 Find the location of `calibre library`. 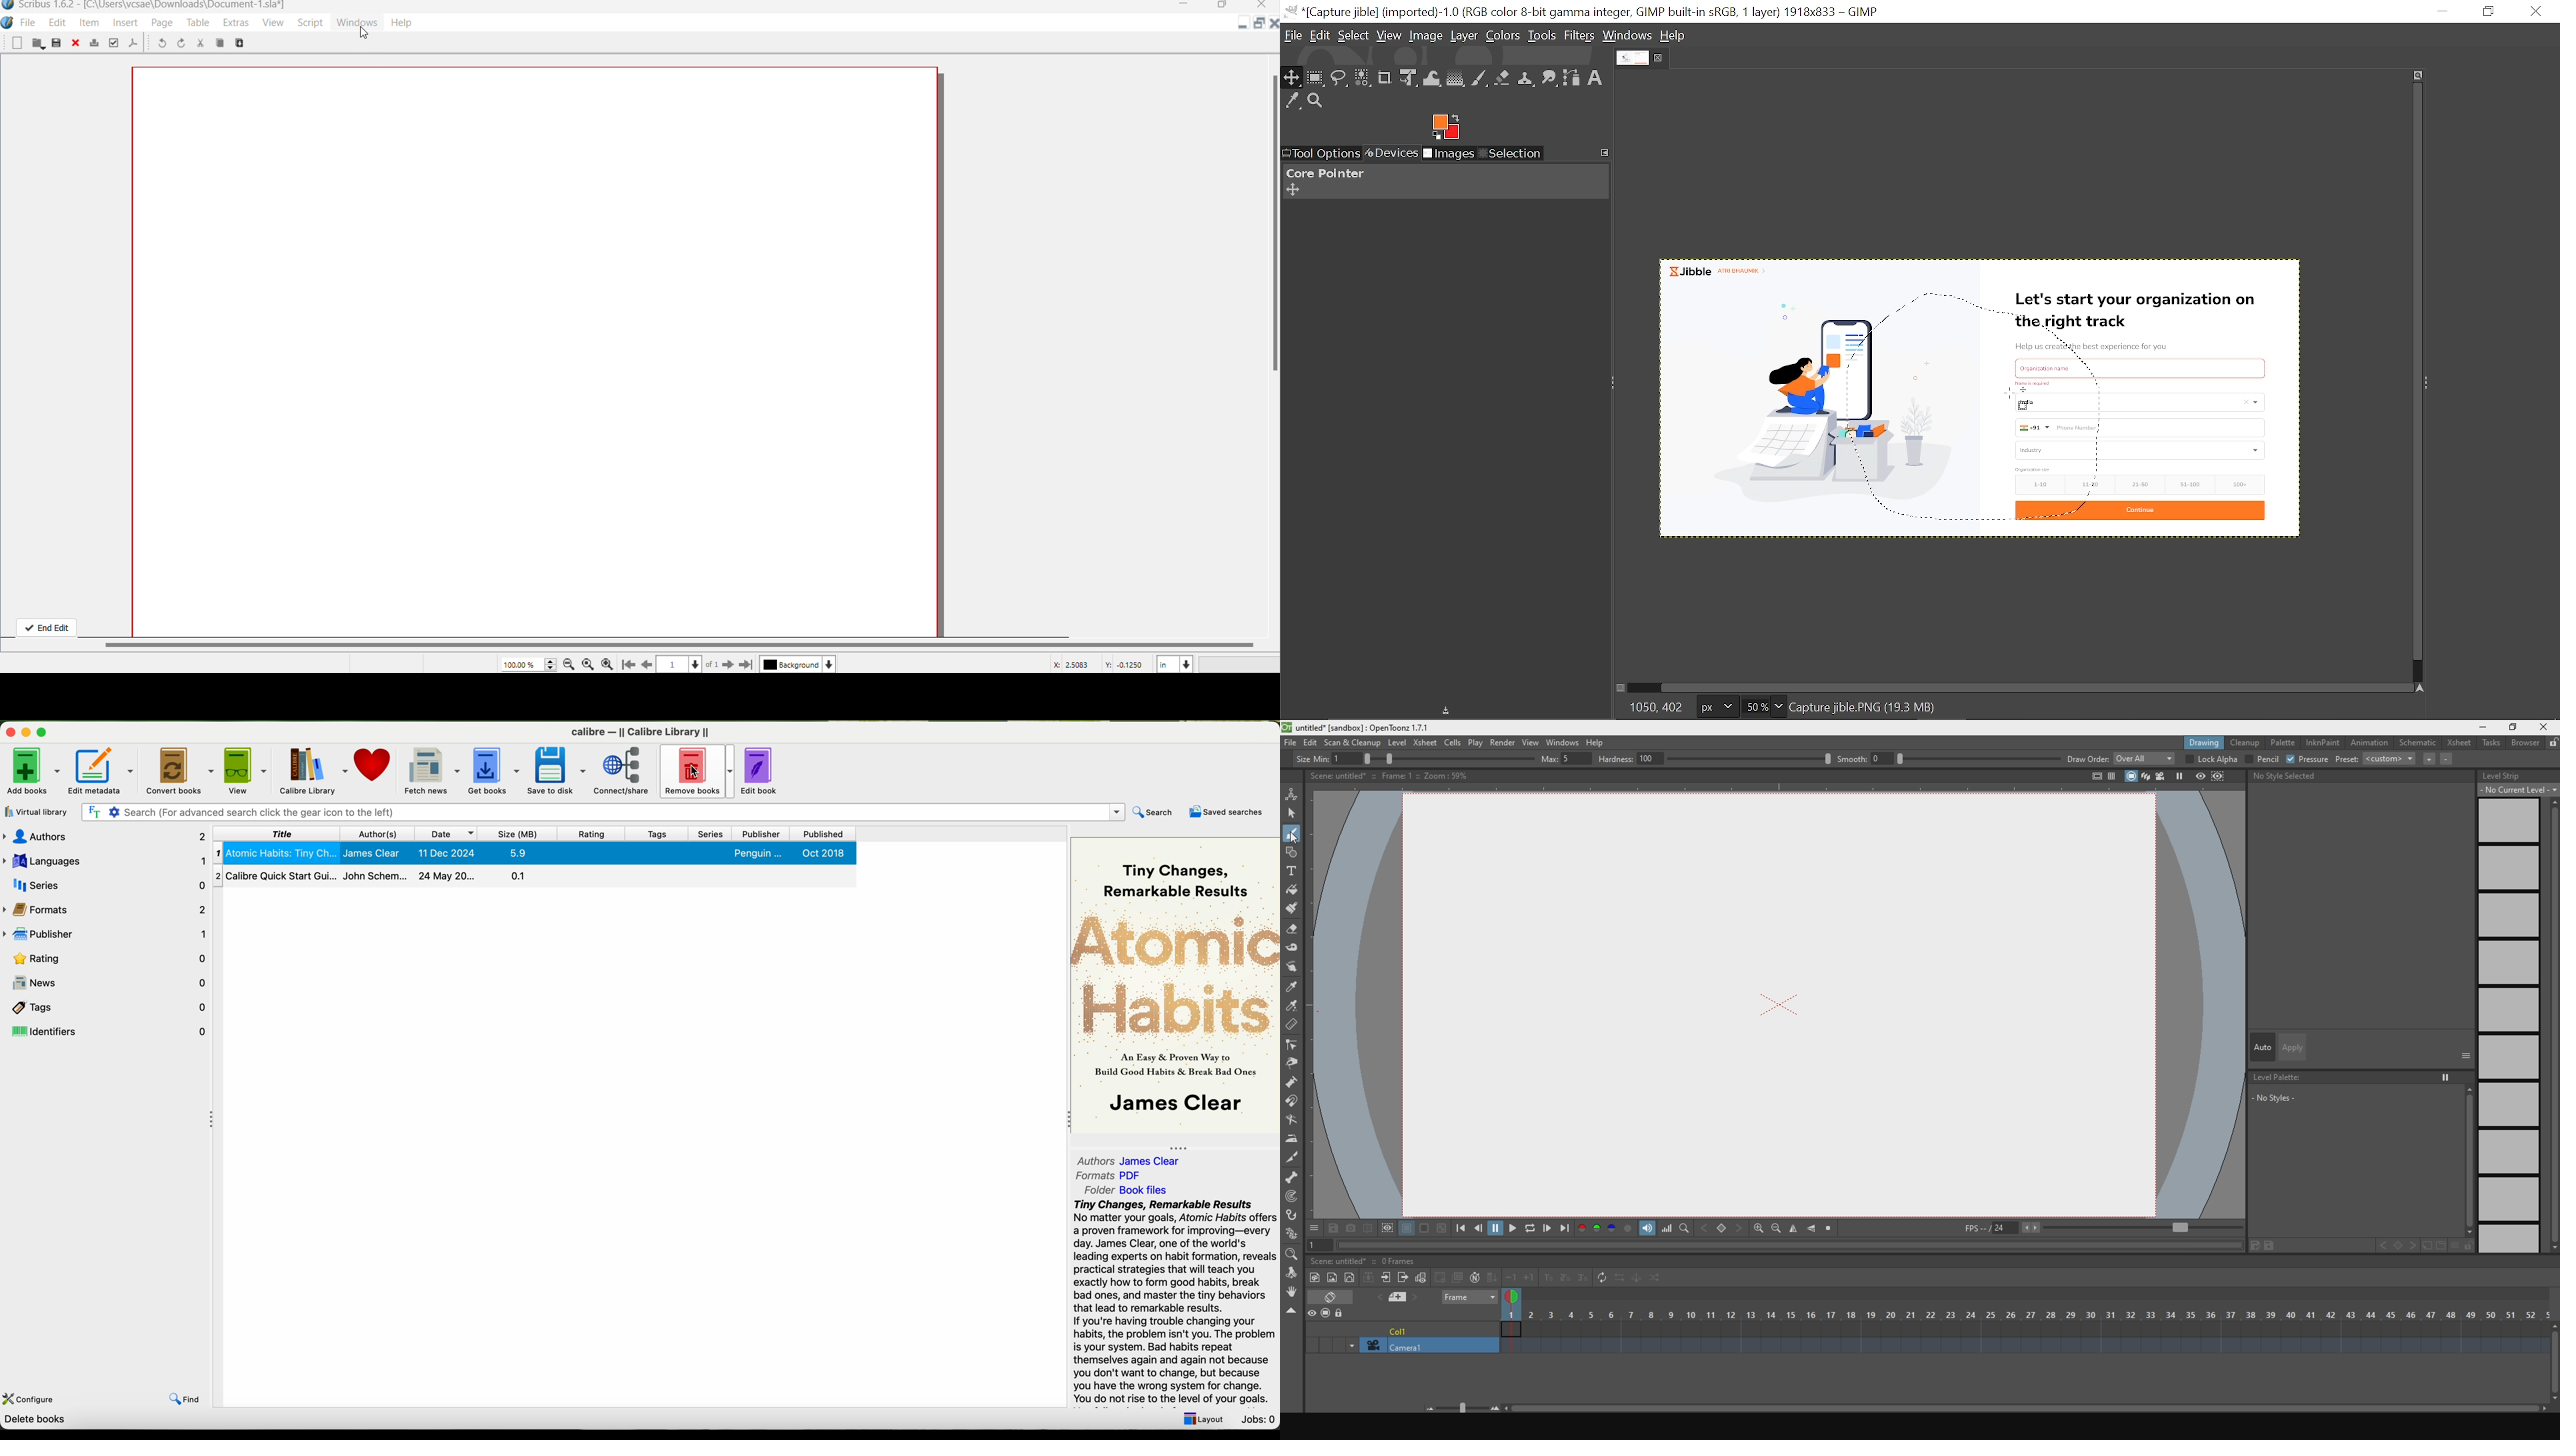

calibre library is located at coordinates (312, 770).